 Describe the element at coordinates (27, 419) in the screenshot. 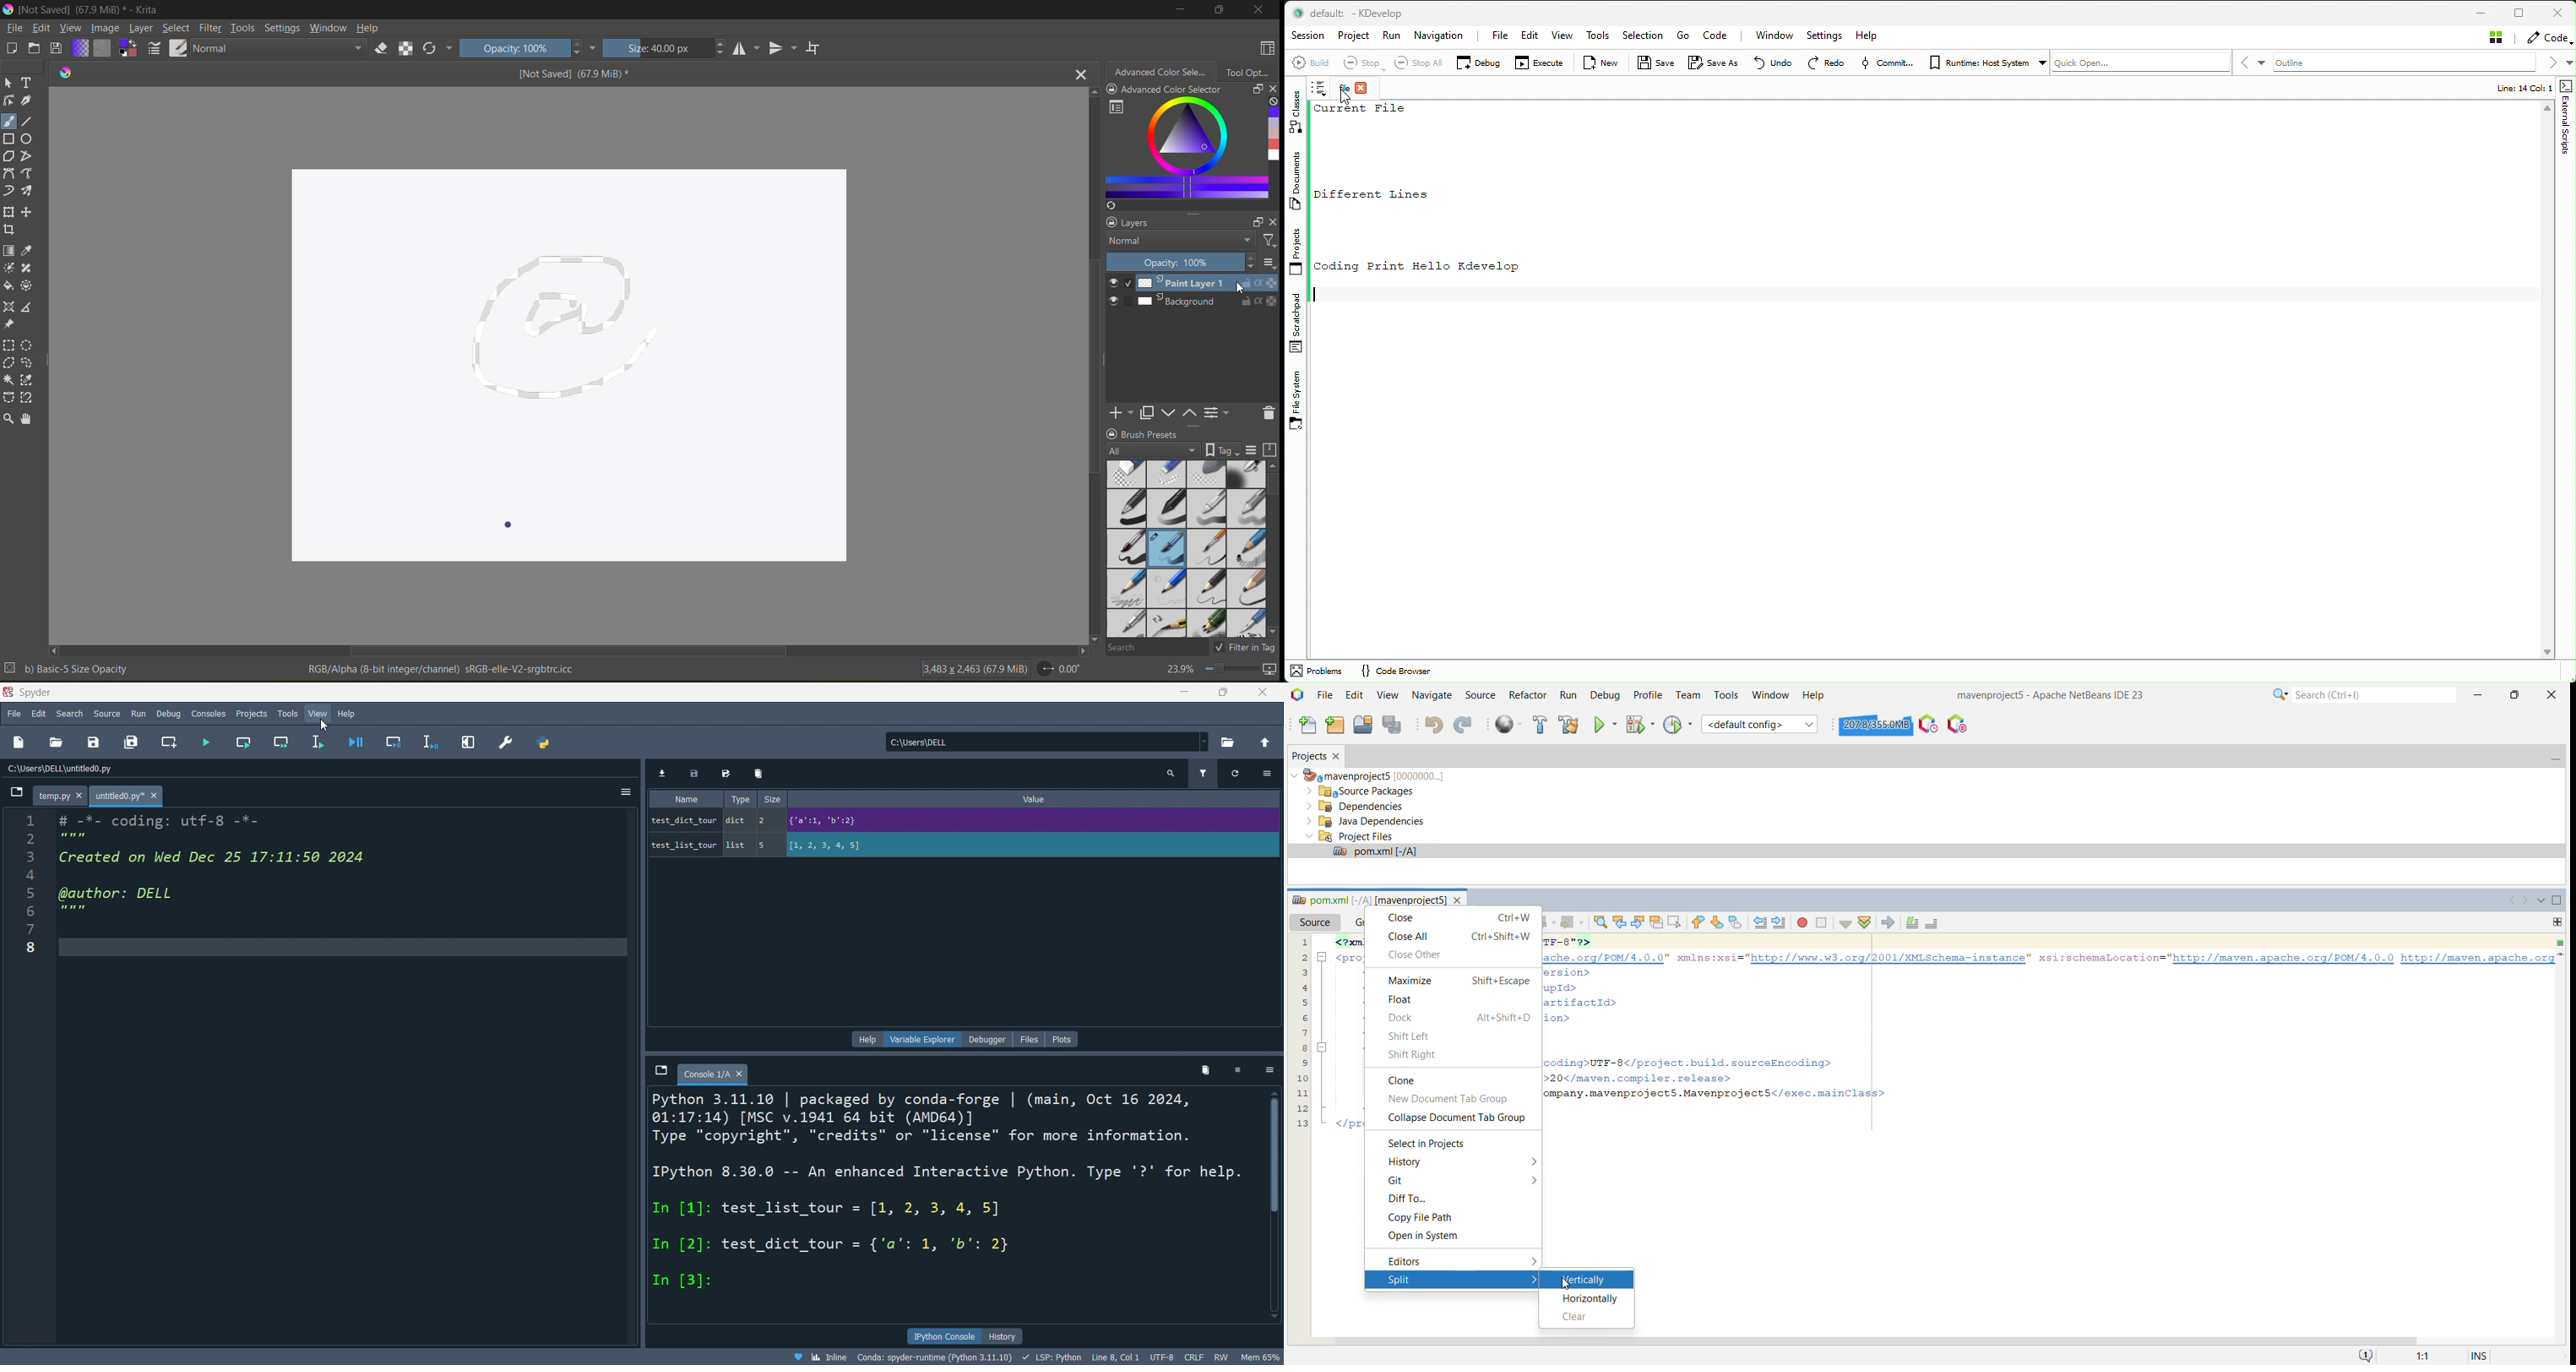

I see `pan tool` at that location.